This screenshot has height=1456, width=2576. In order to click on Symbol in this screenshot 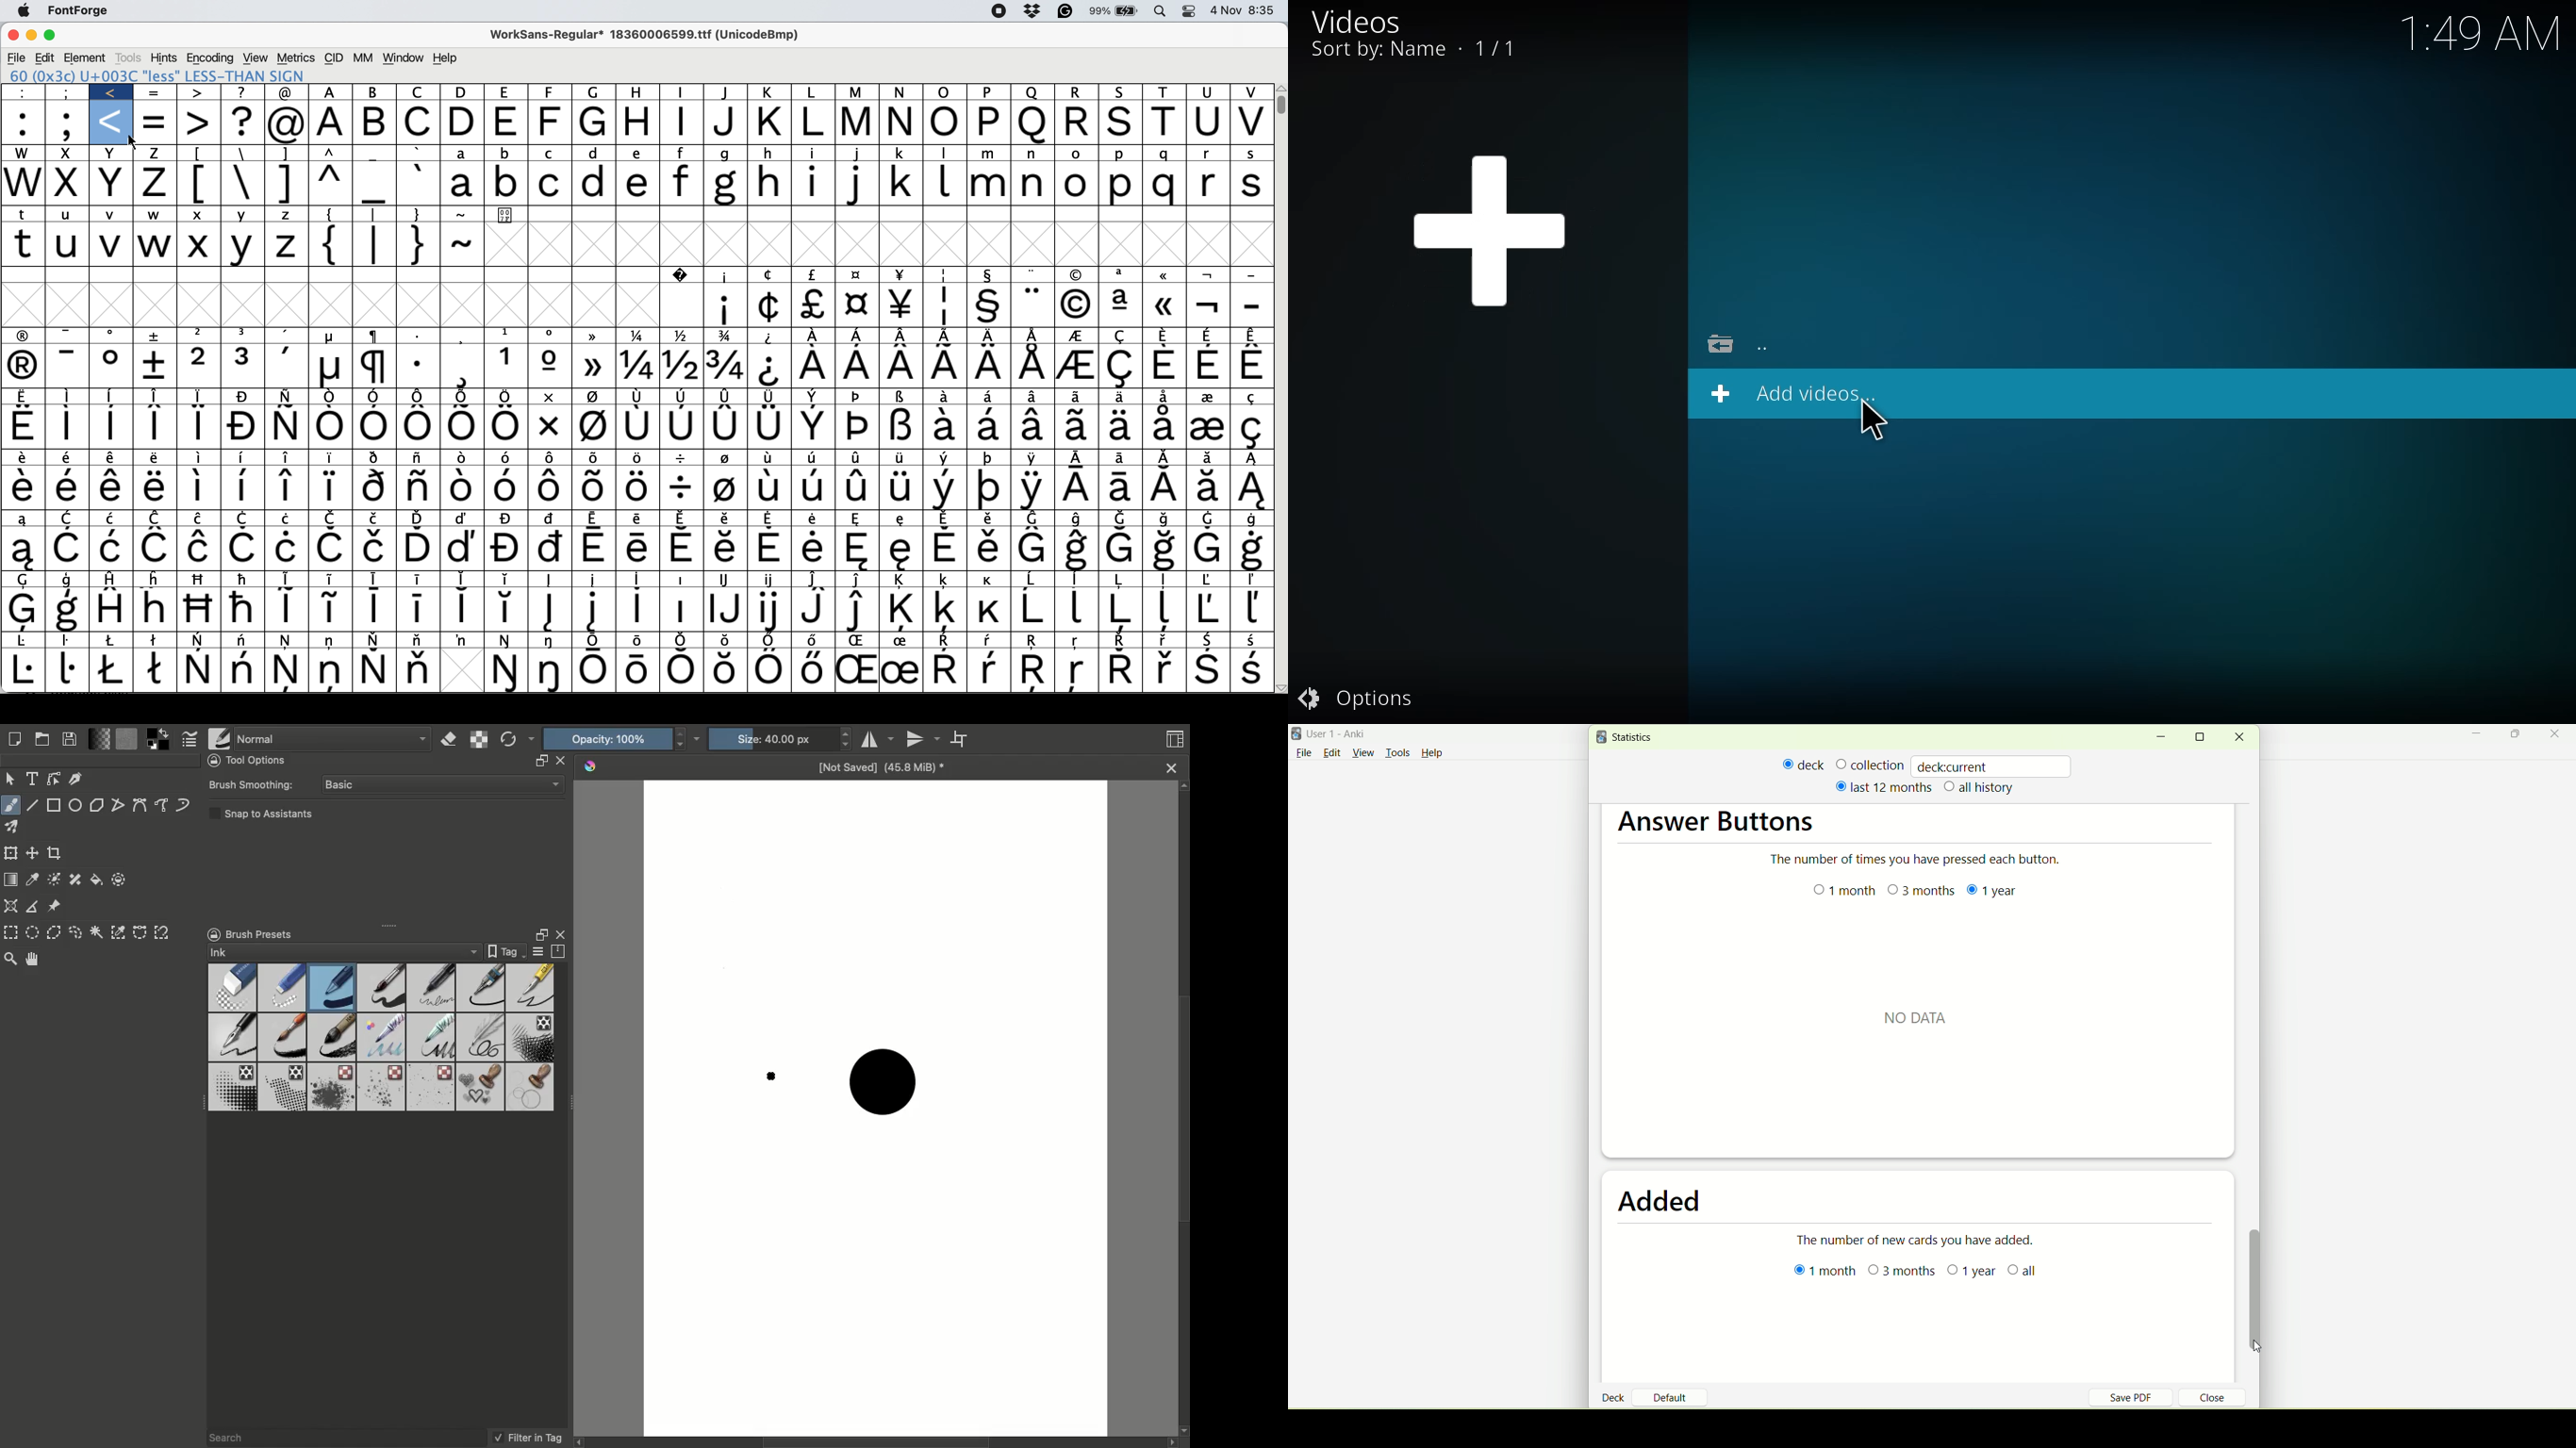, I will do `click(376, 607)`.